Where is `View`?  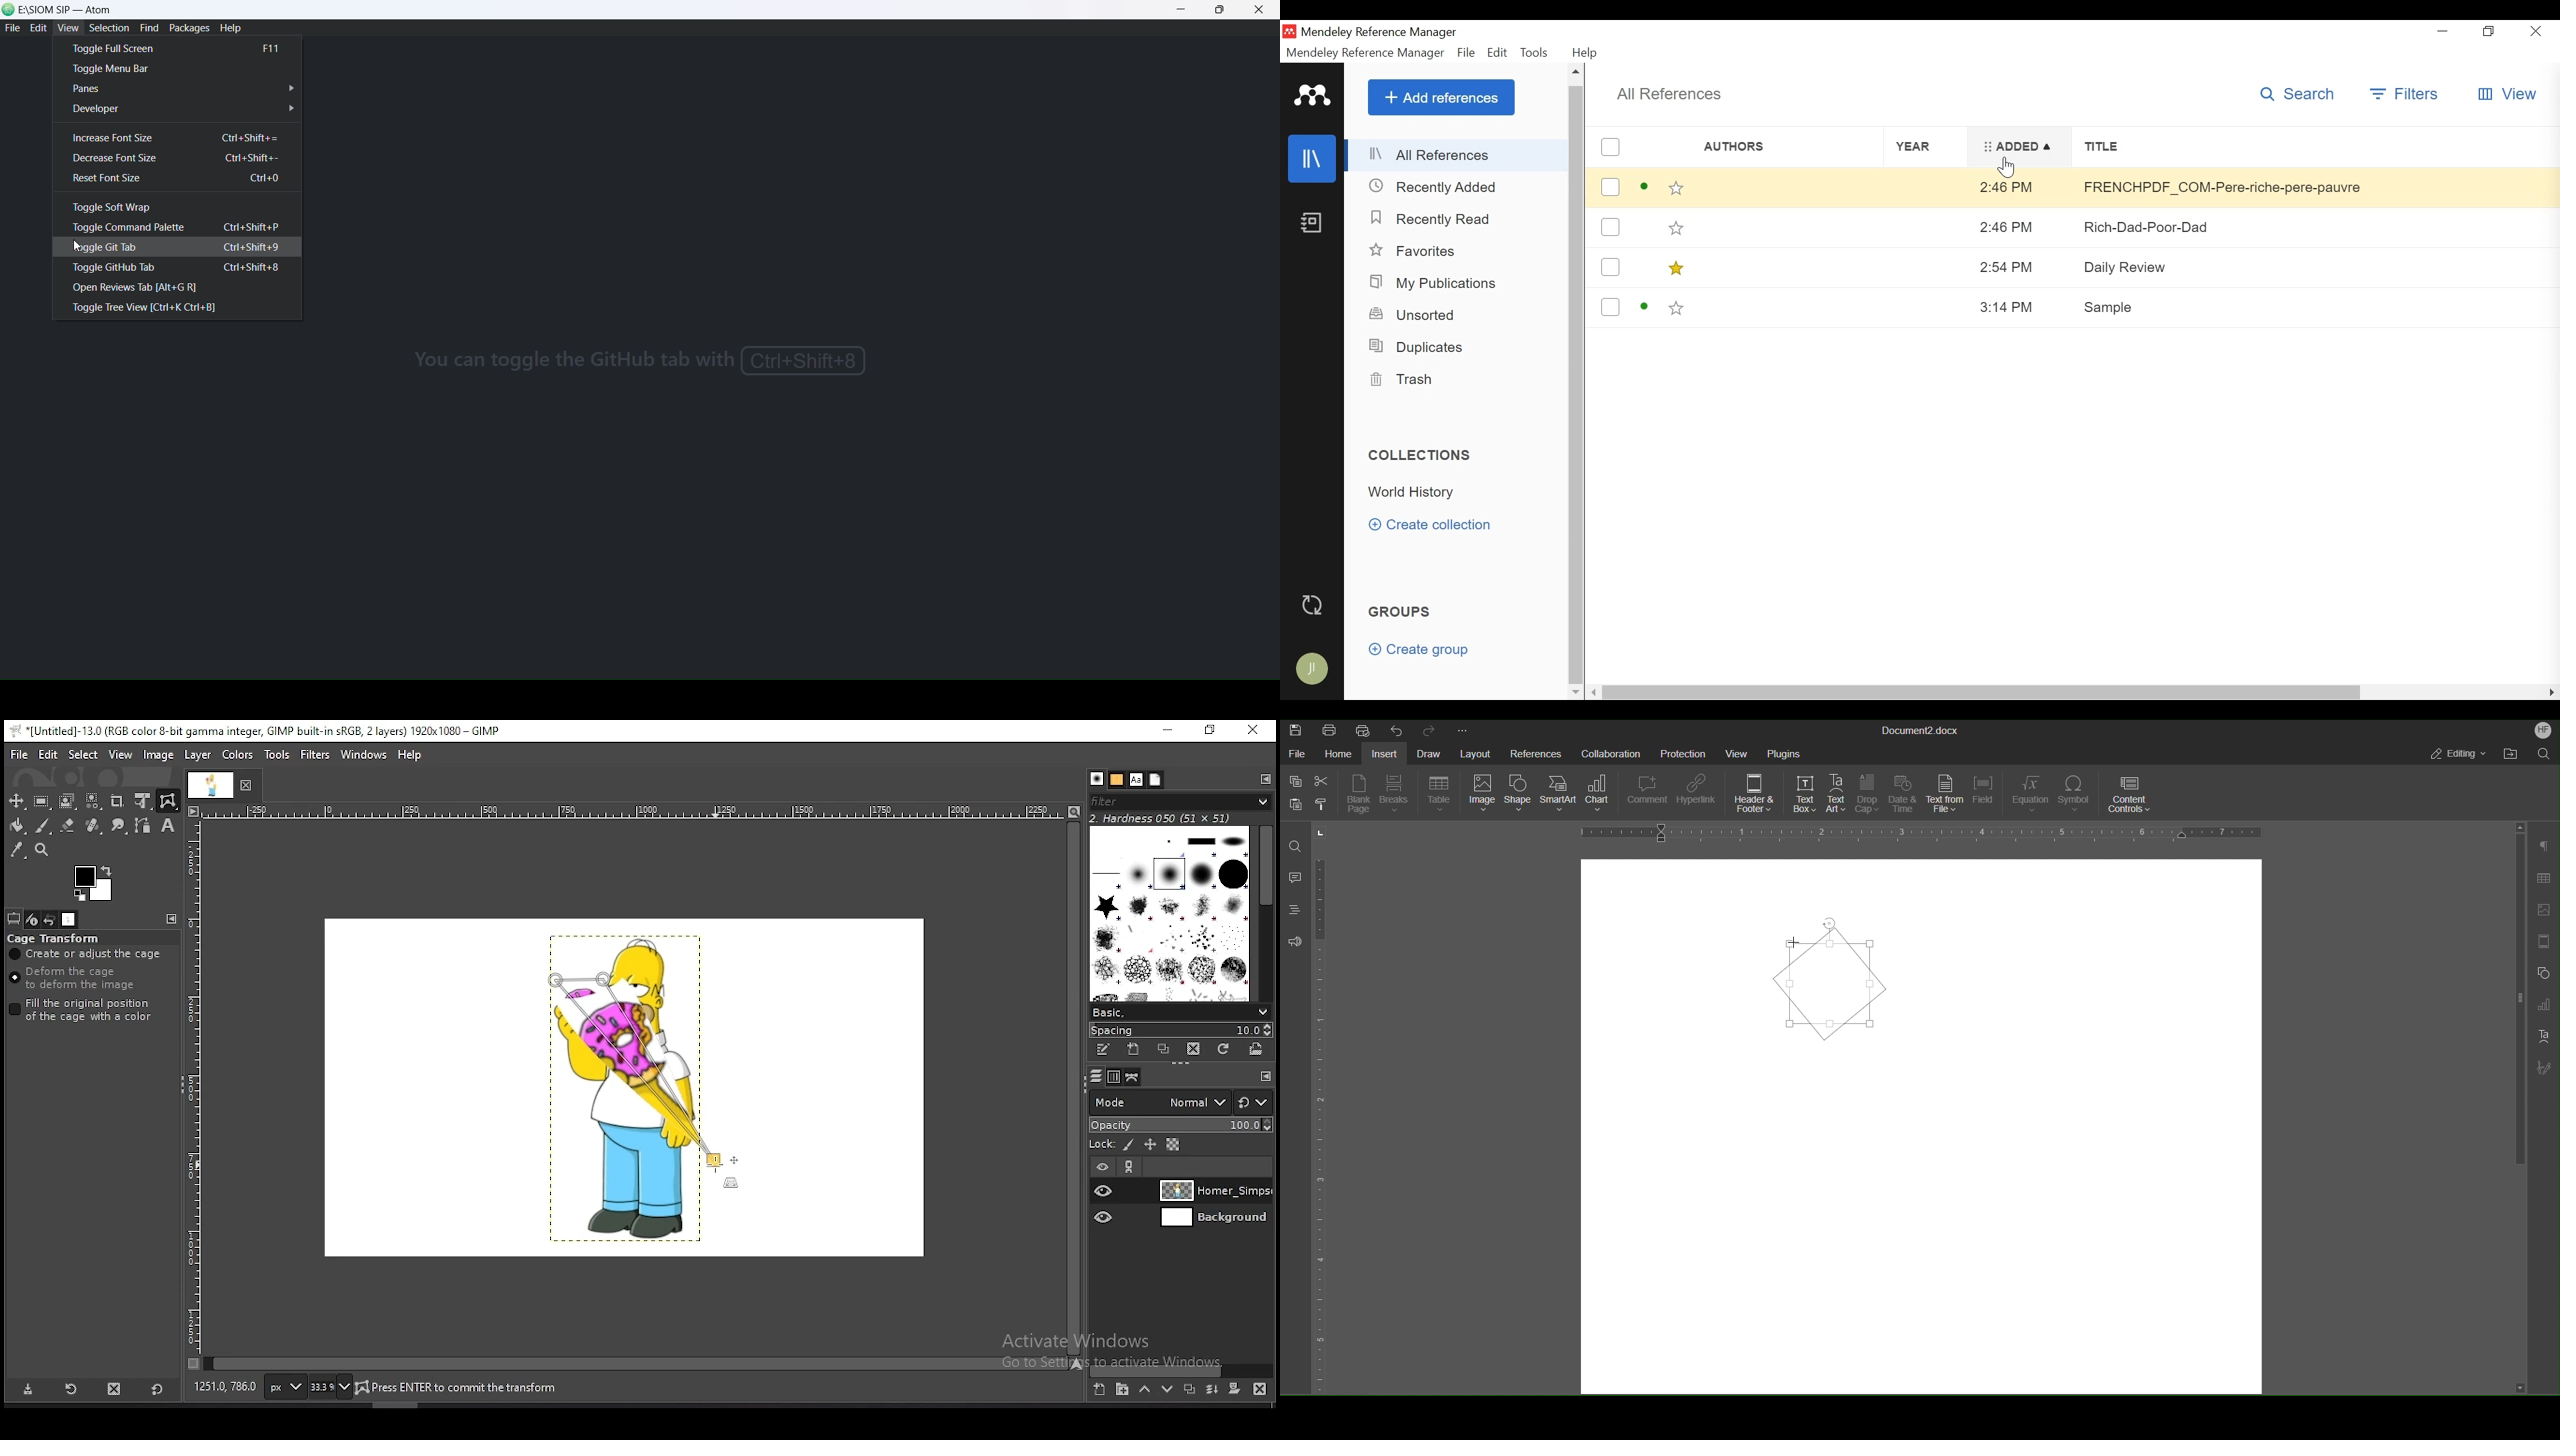 View is located at coordinates (1739, 752).